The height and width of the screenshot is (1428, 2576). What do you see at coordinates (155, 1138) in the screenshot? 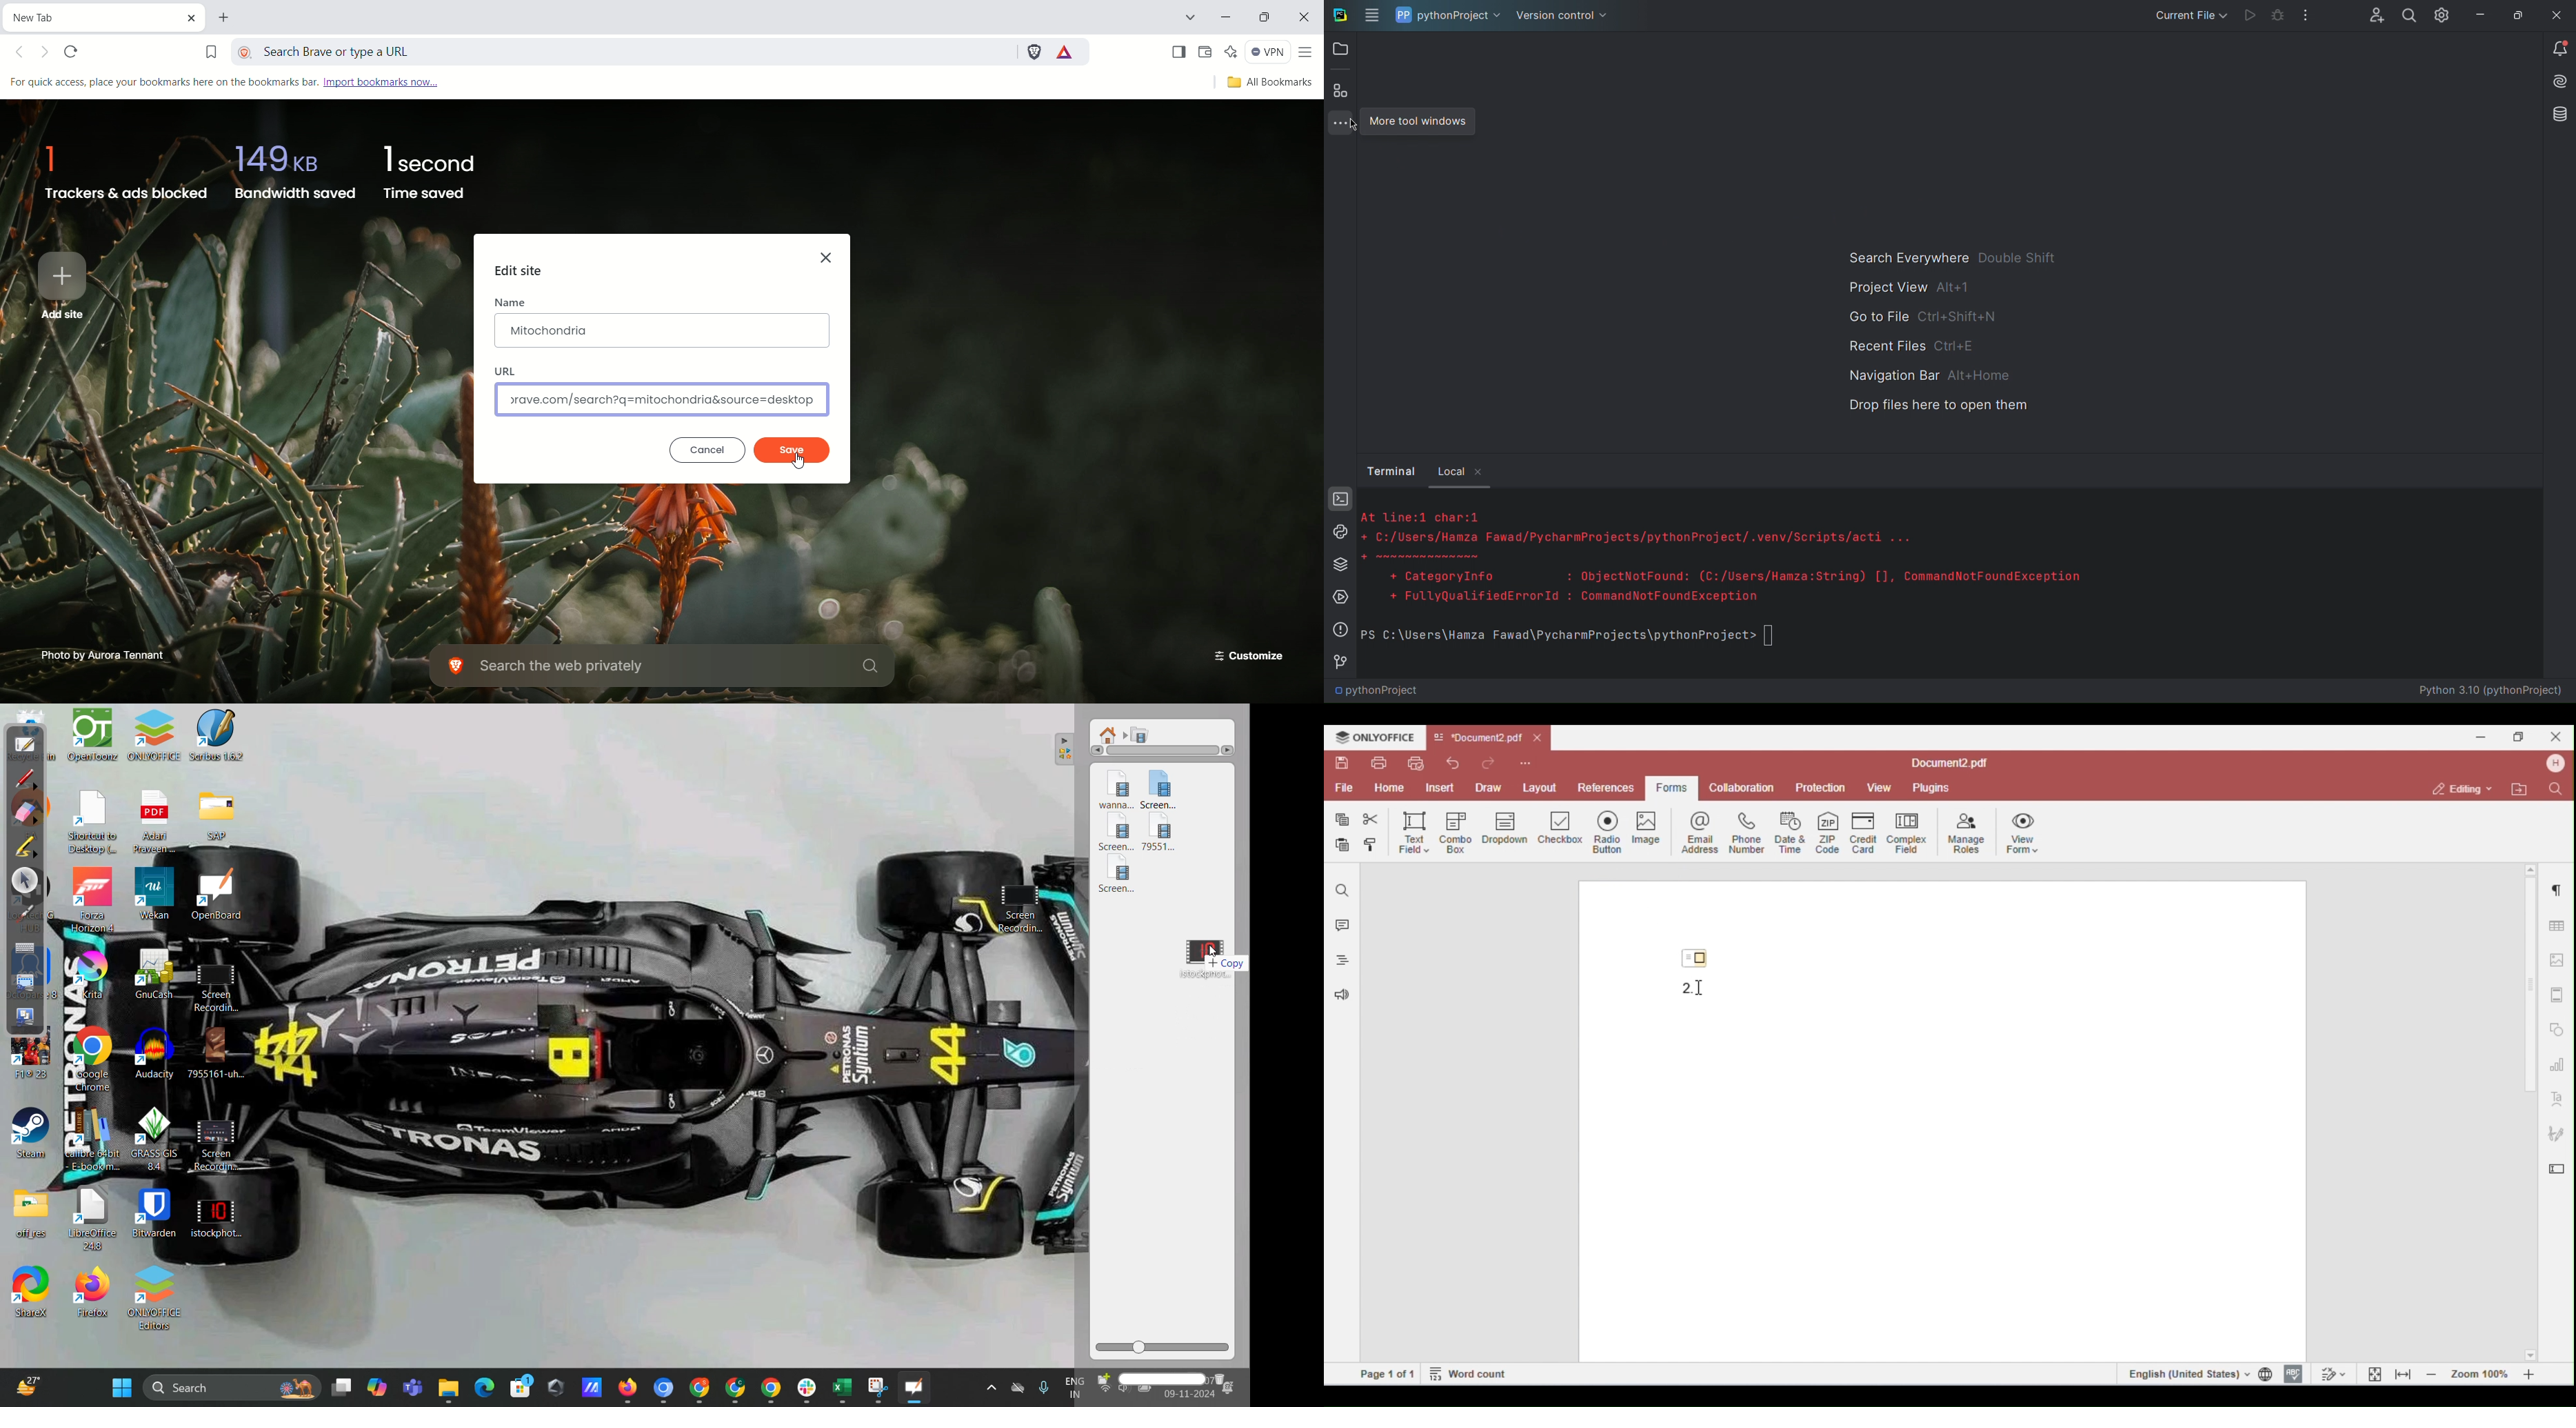
I see `Grass GIS B.4` at bounding box center [155, 1138].